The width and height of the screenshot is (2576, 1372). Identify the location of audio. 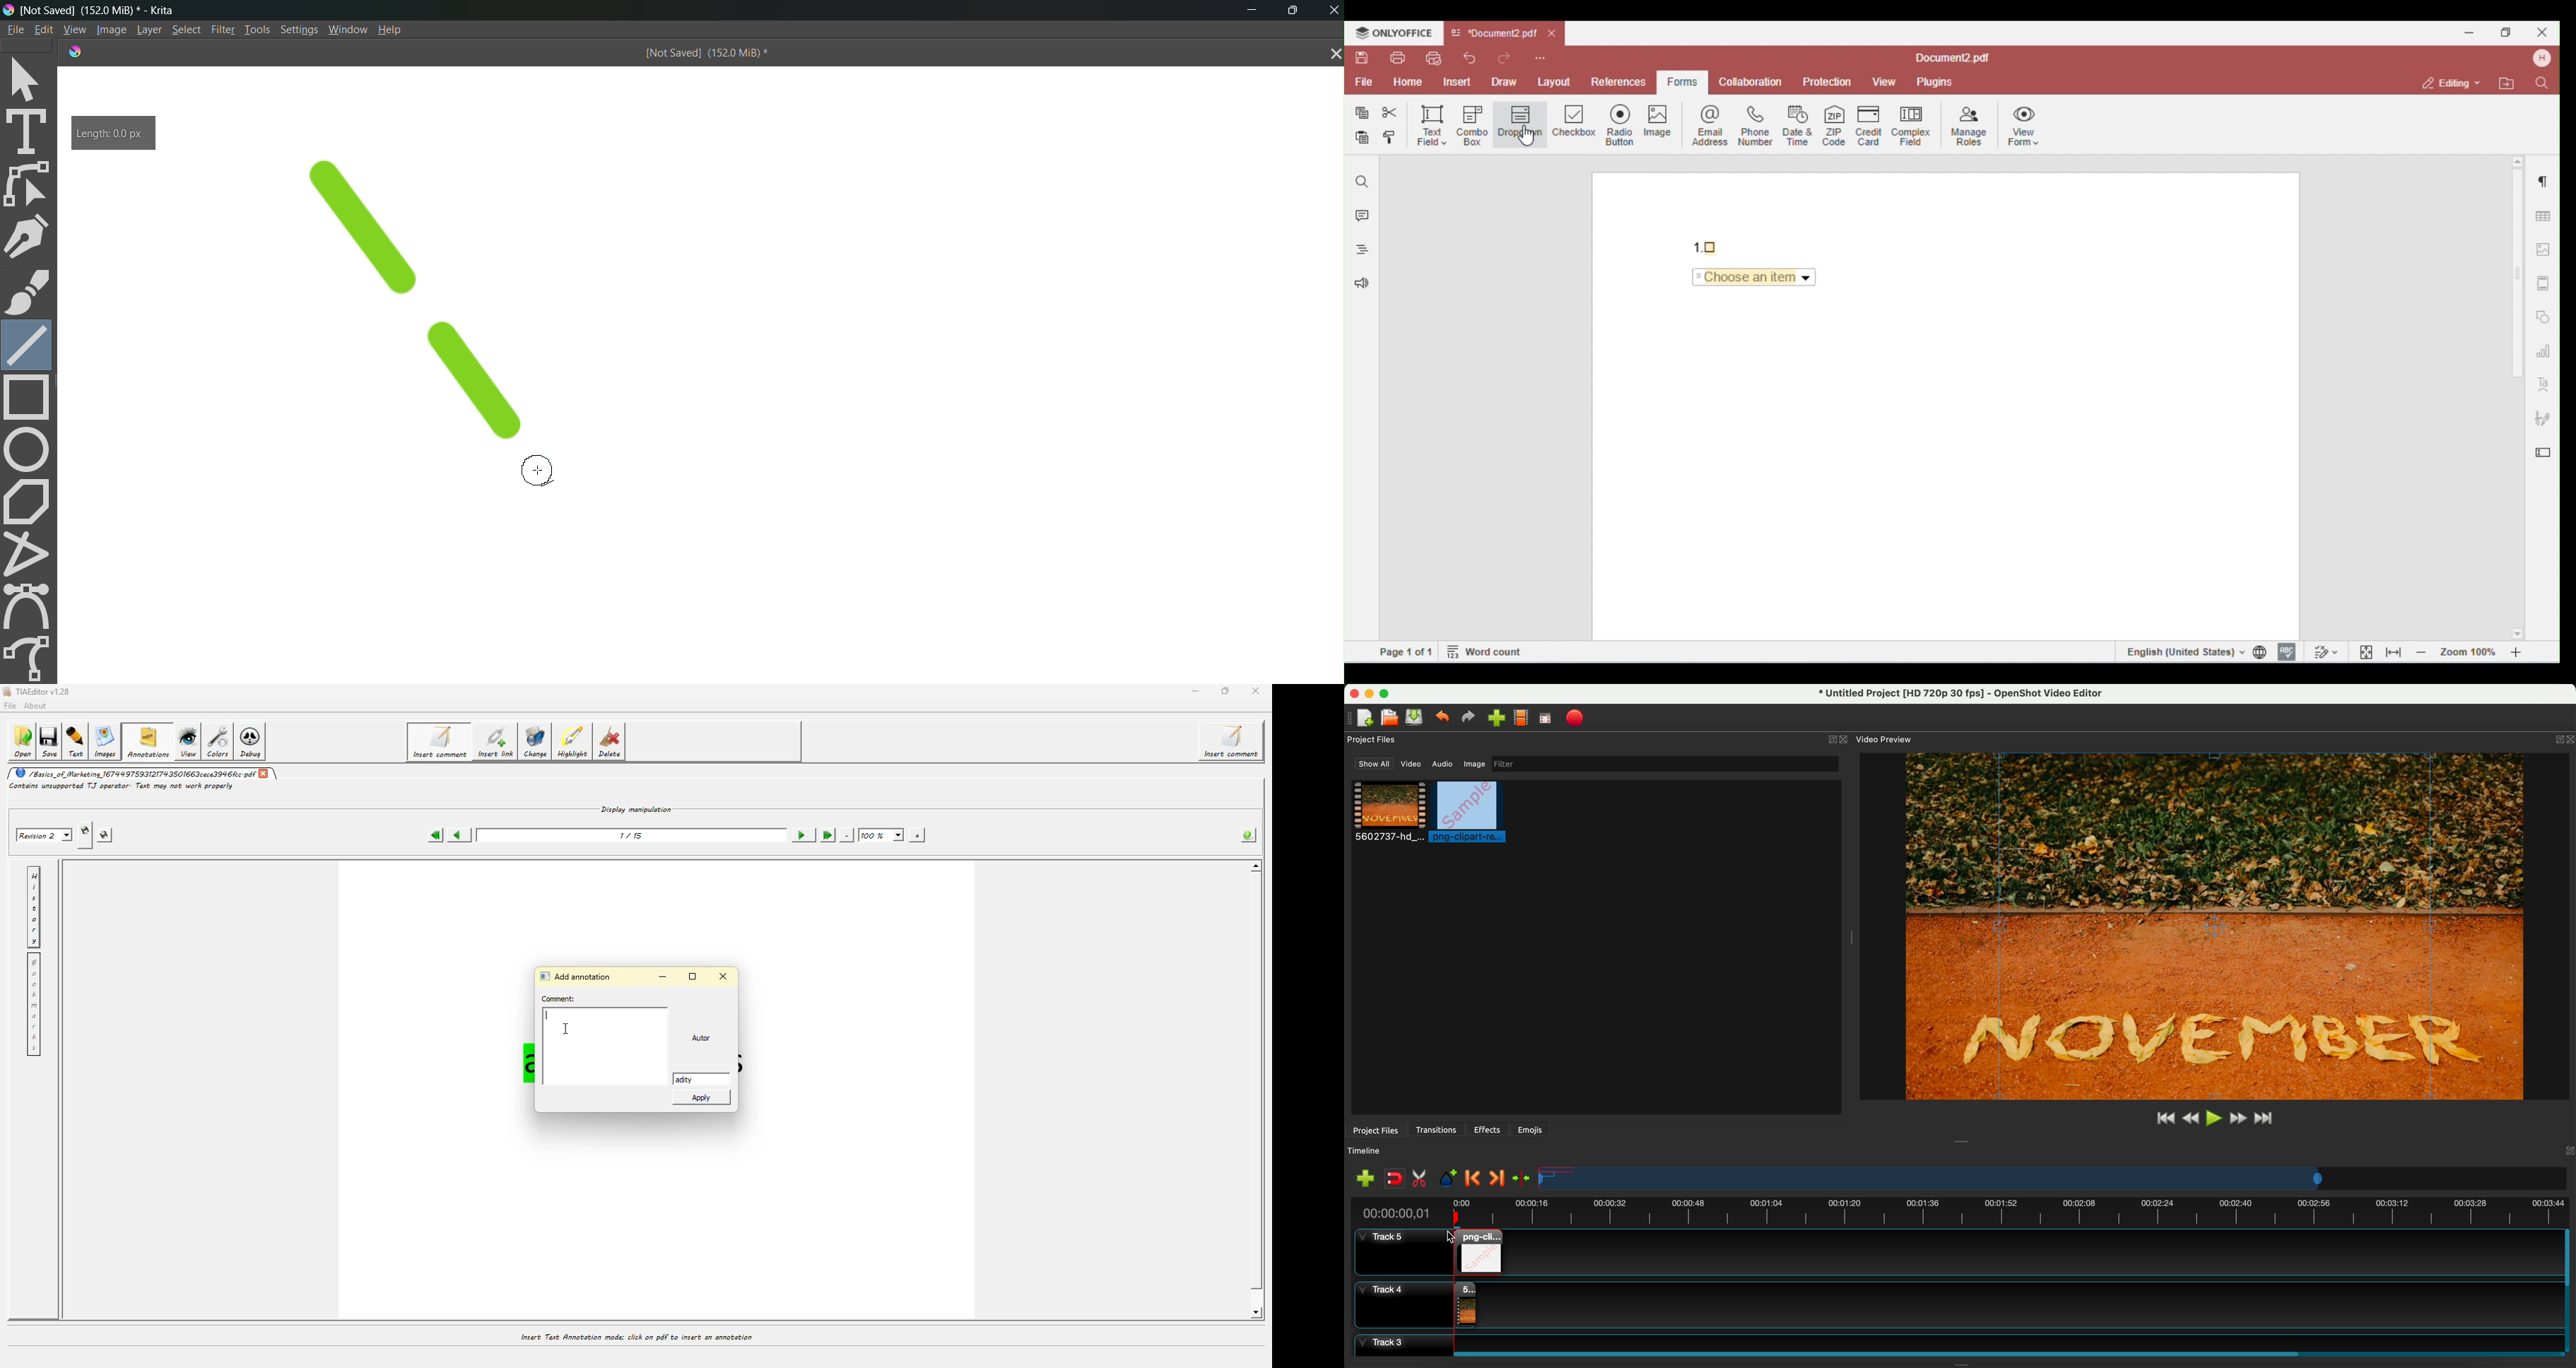
(1443, 763).